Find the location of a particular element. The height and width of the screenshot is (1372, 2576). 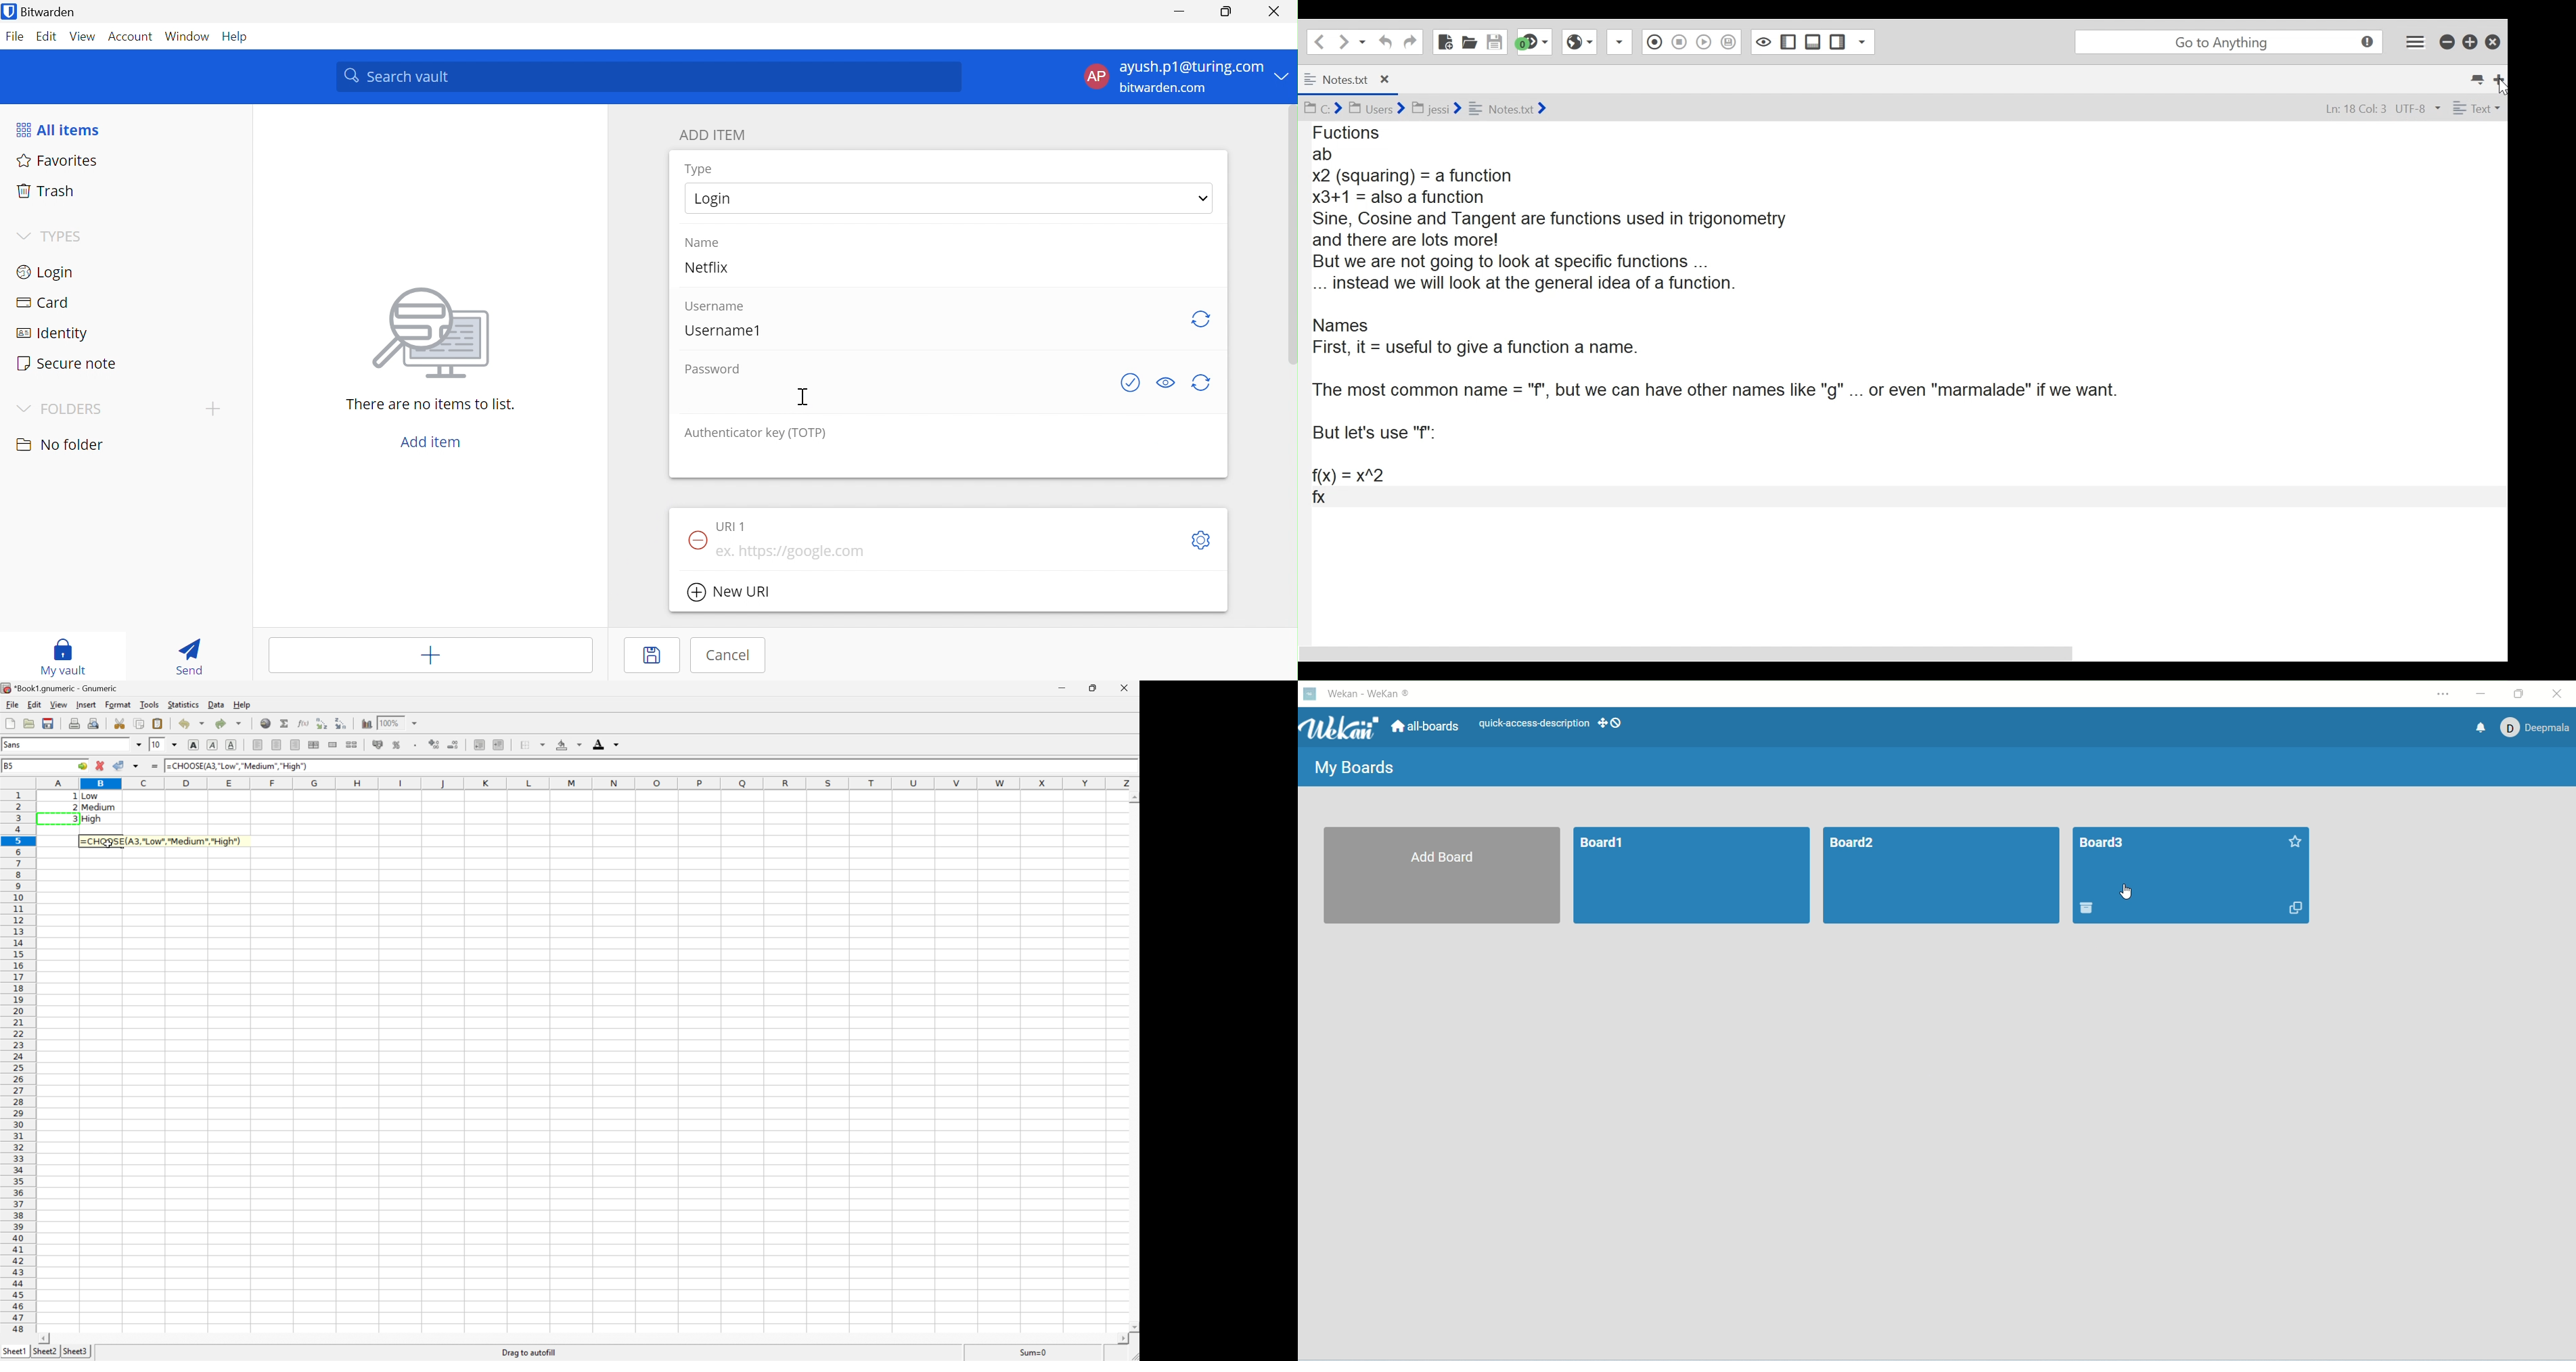

Column names is located at coordinates (585, 783).